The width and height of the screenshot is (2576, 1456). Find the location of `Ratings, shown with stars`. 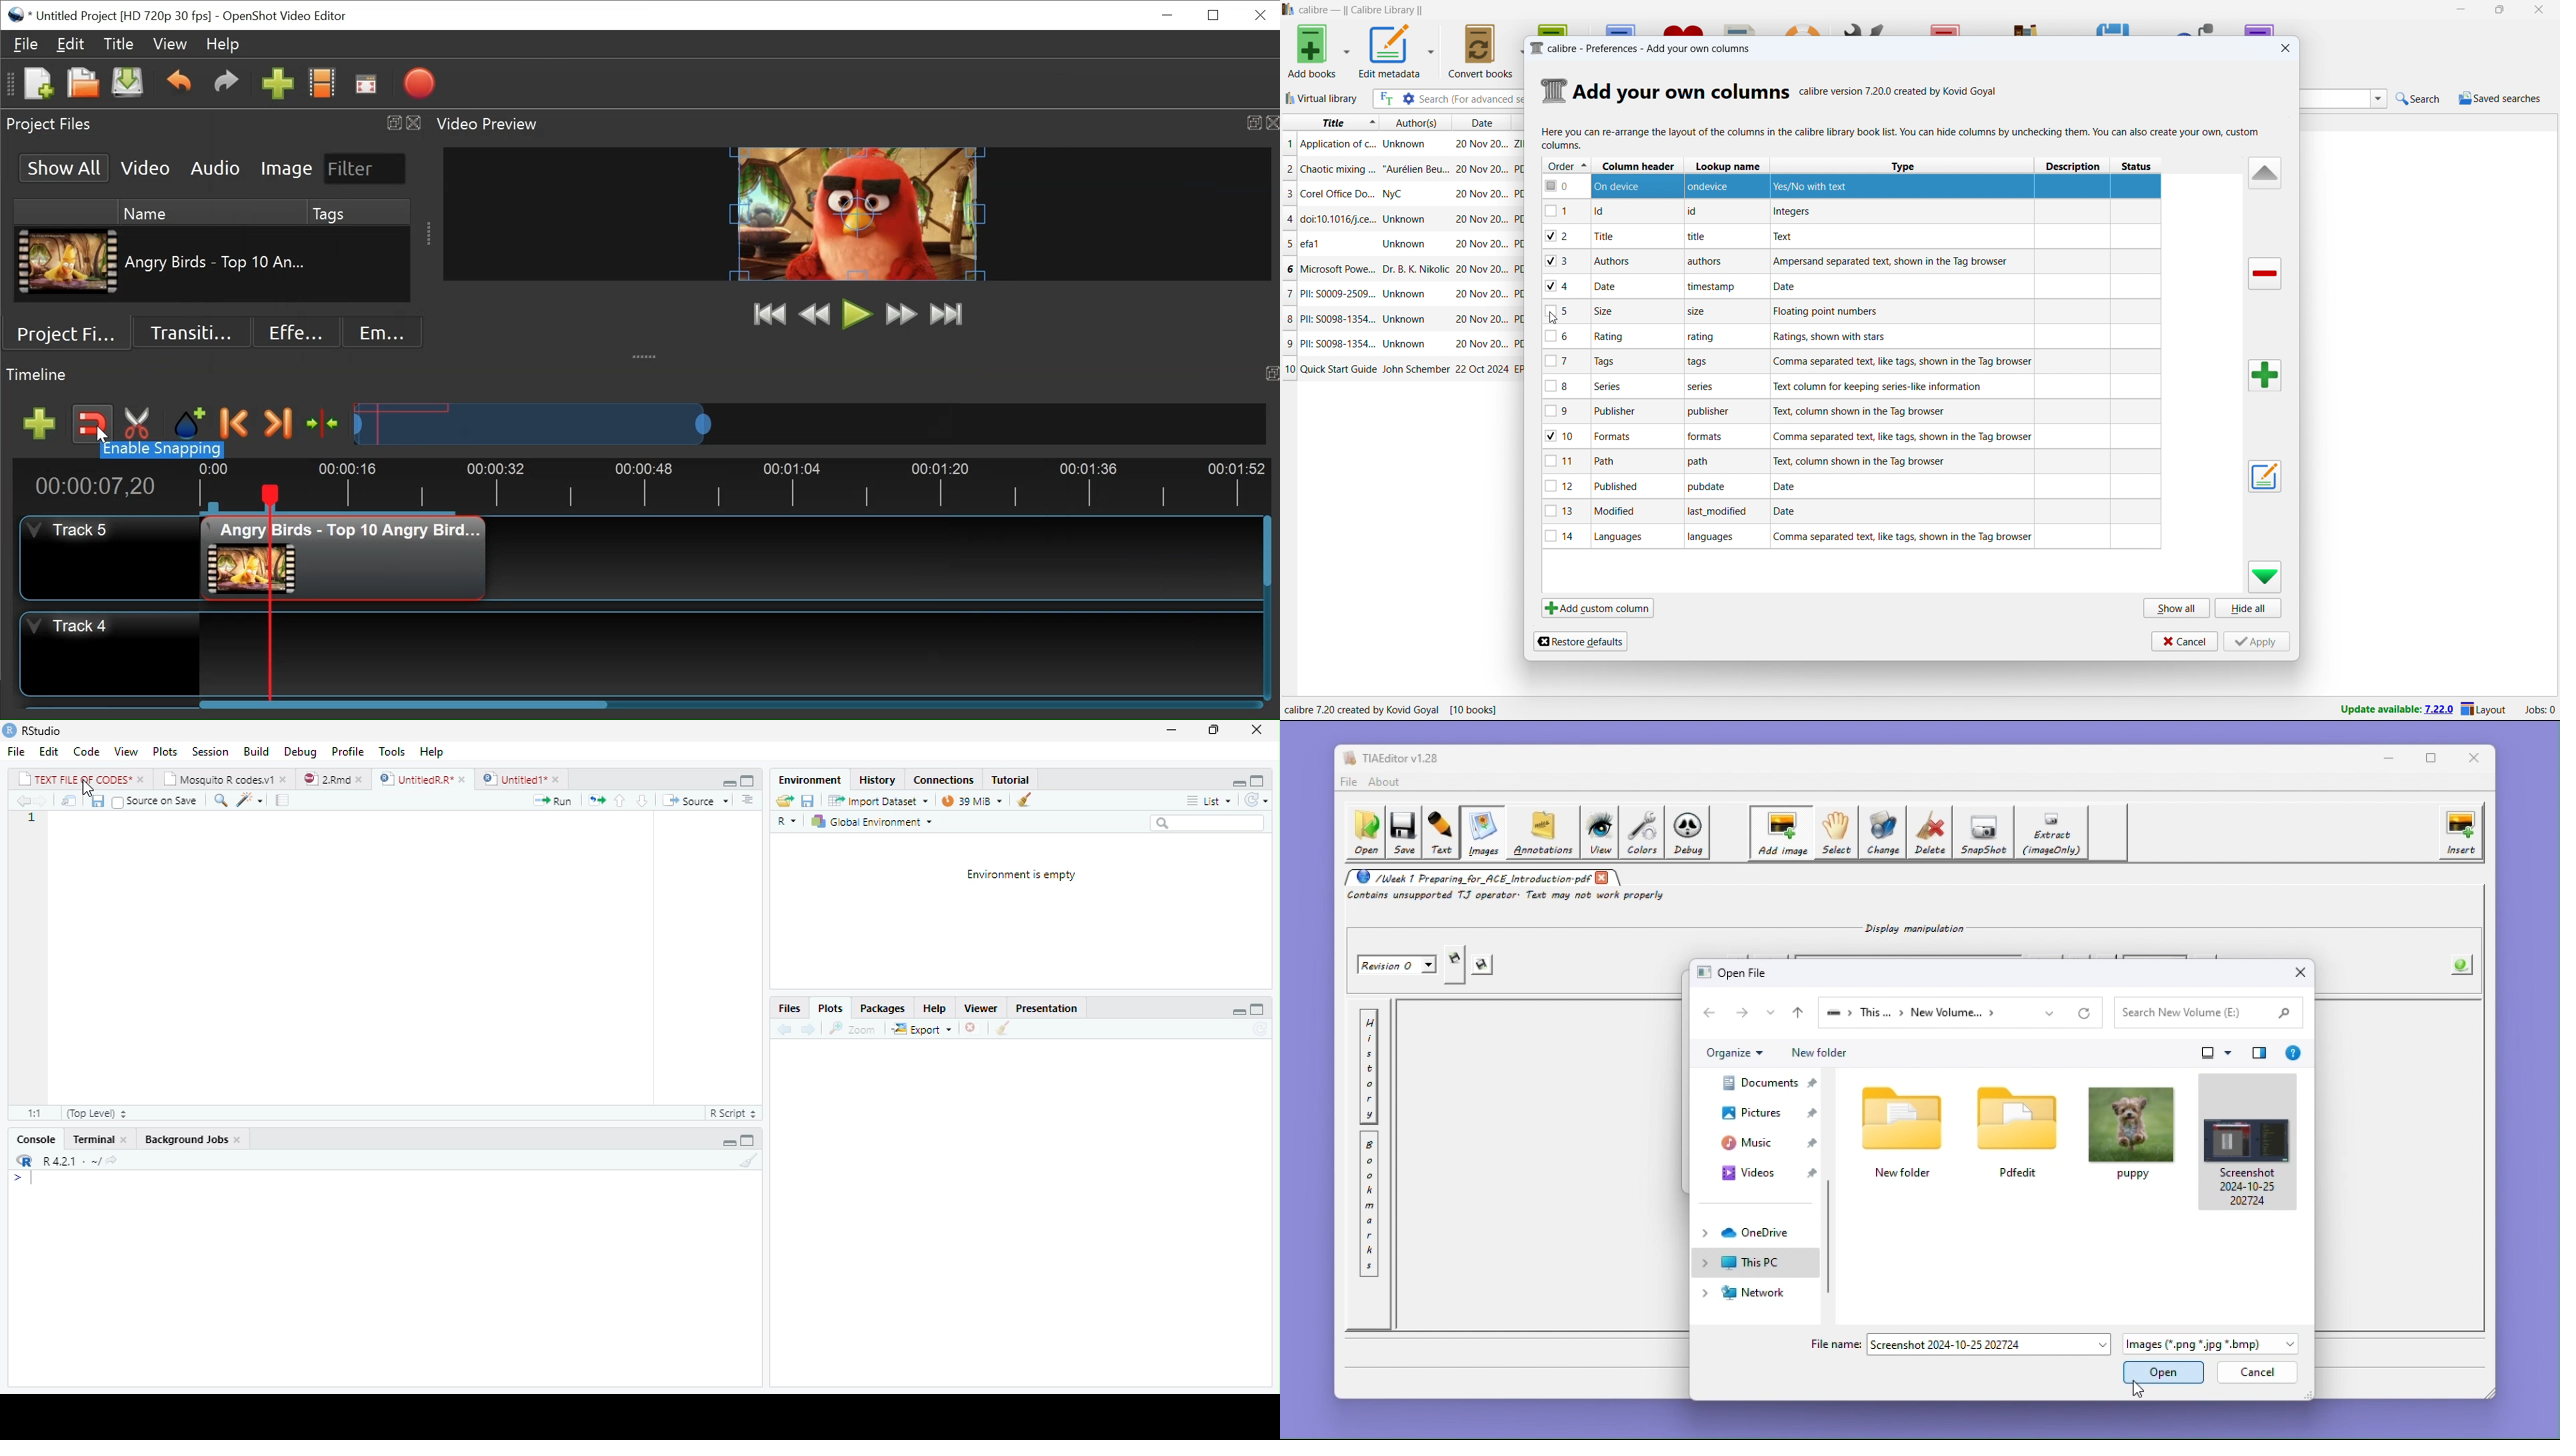

Ratings, shown with stars is located at coordinates (1829, 336).